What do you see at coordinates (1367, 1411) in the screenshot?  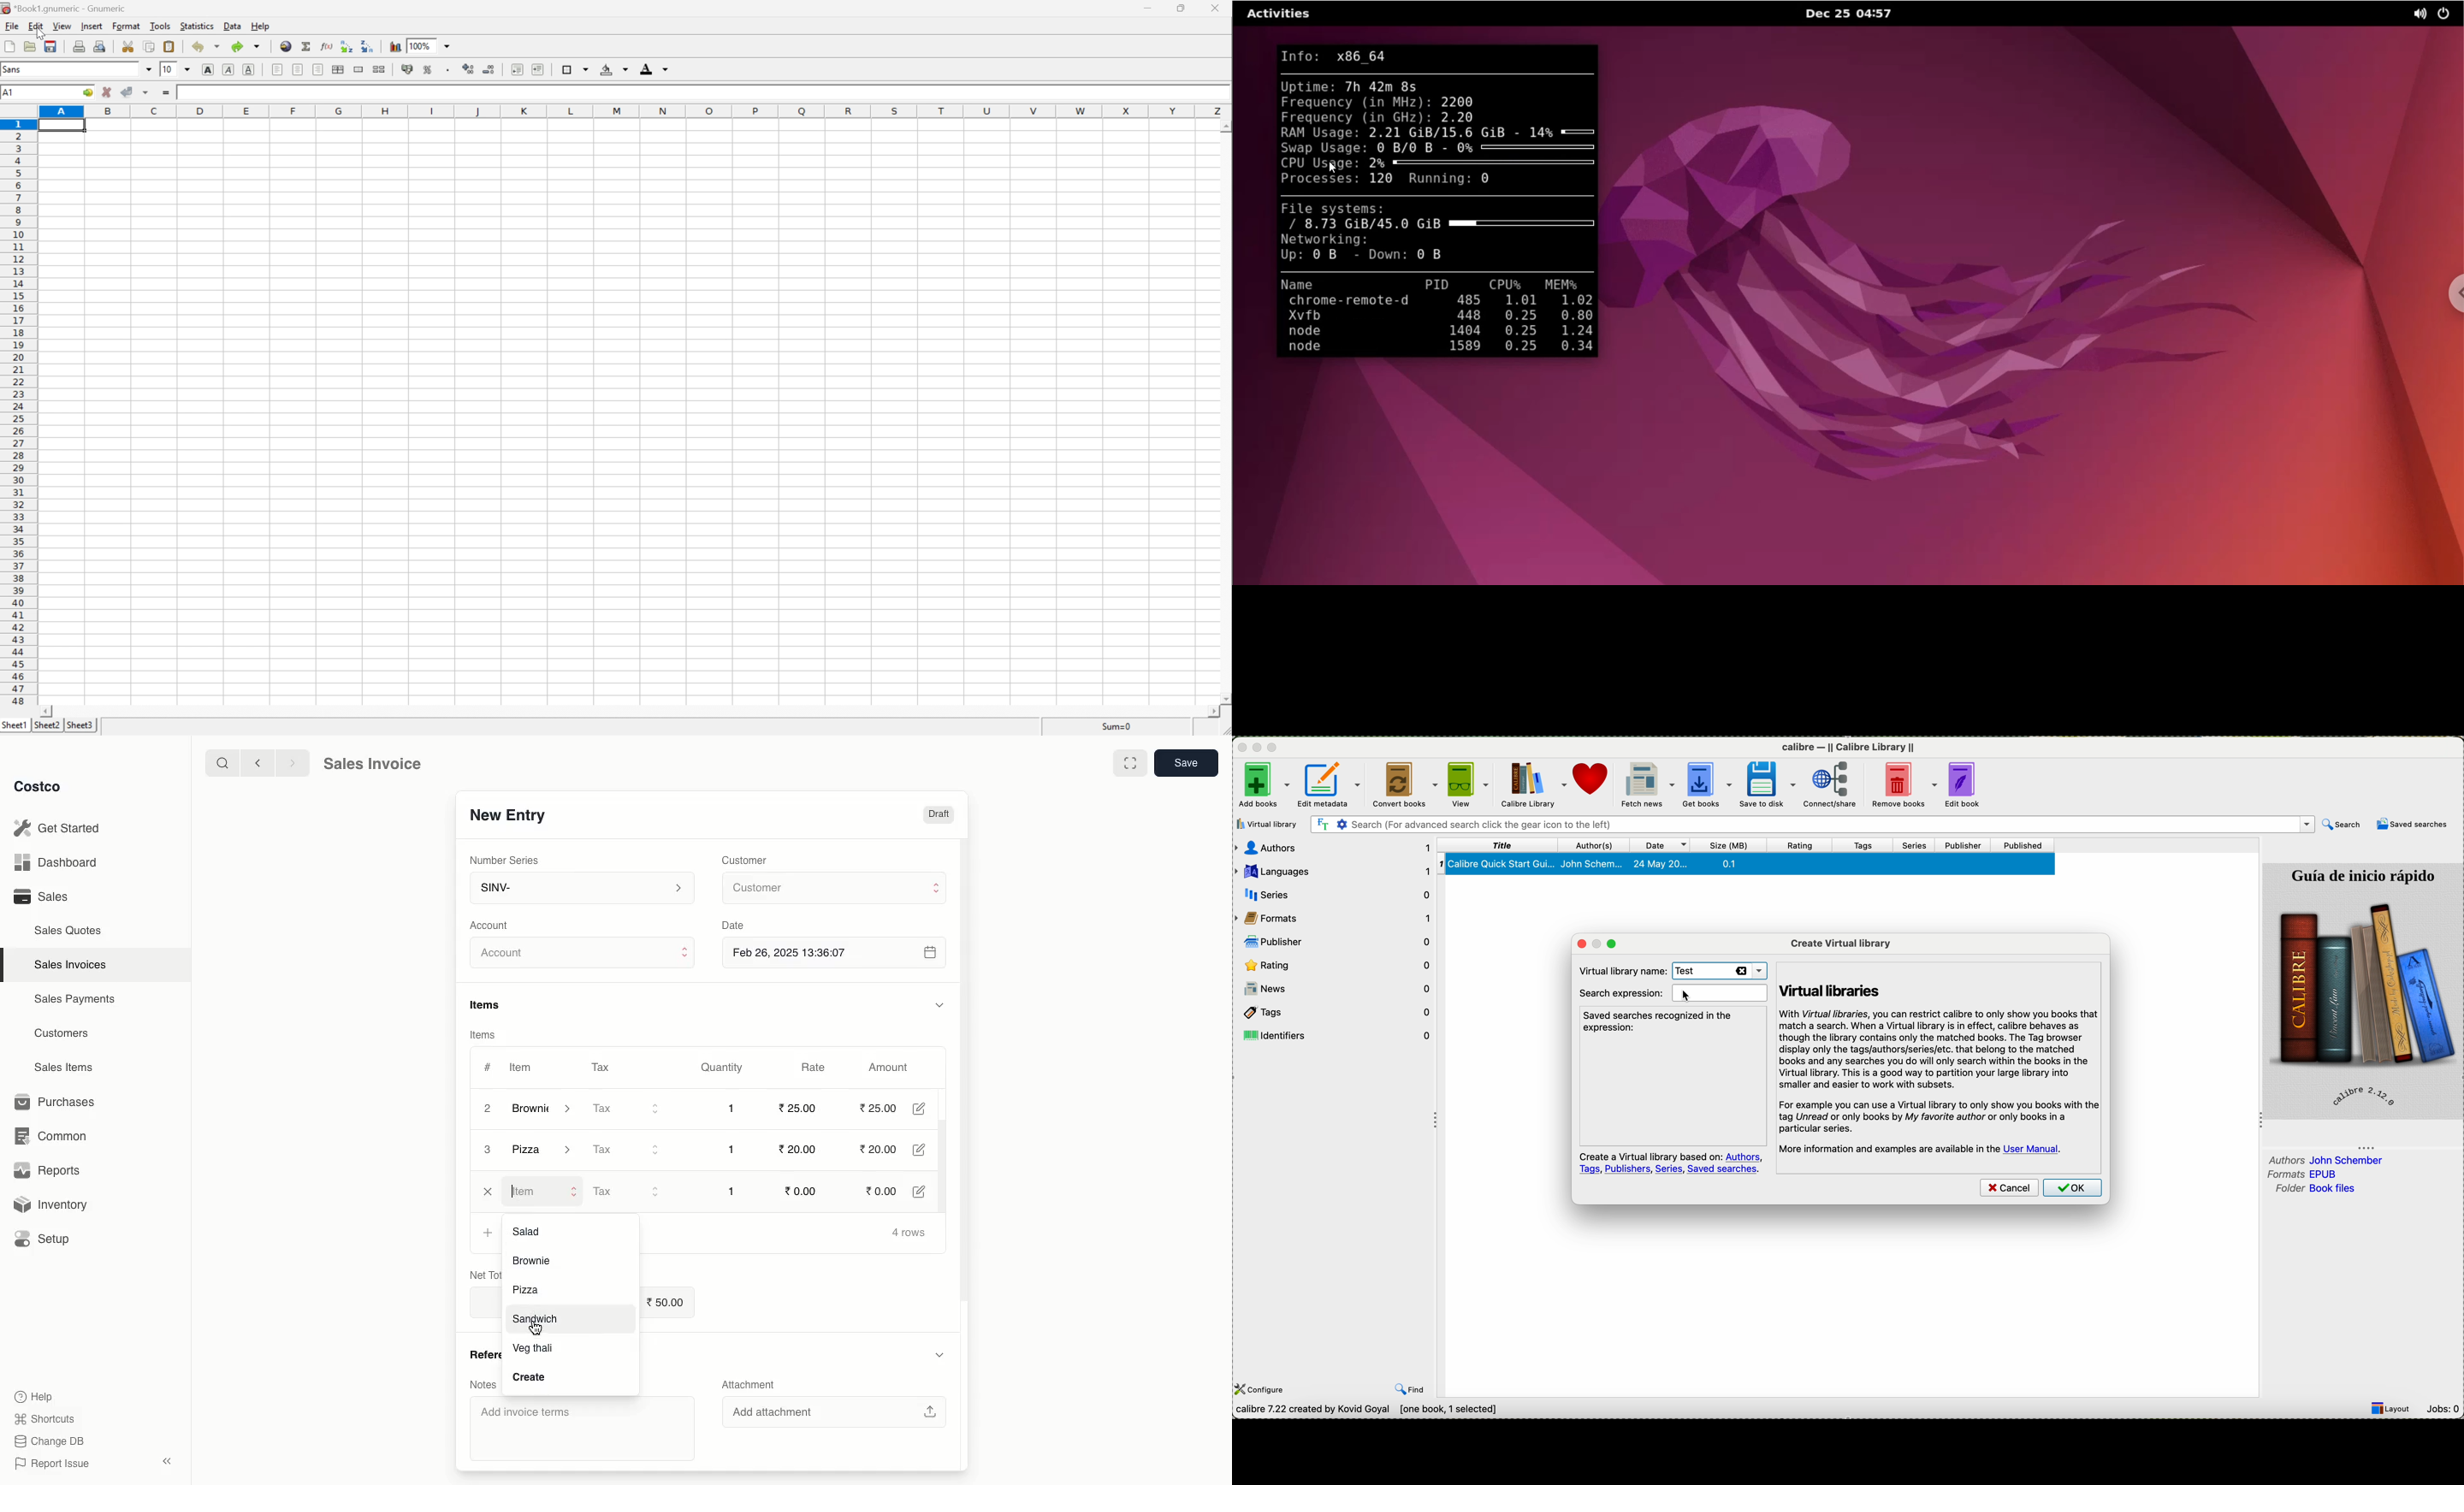 I see `Callibre 7.22 created by Kavid Goyal [one book,1 selected]` at bounding box center [1367, 1411].